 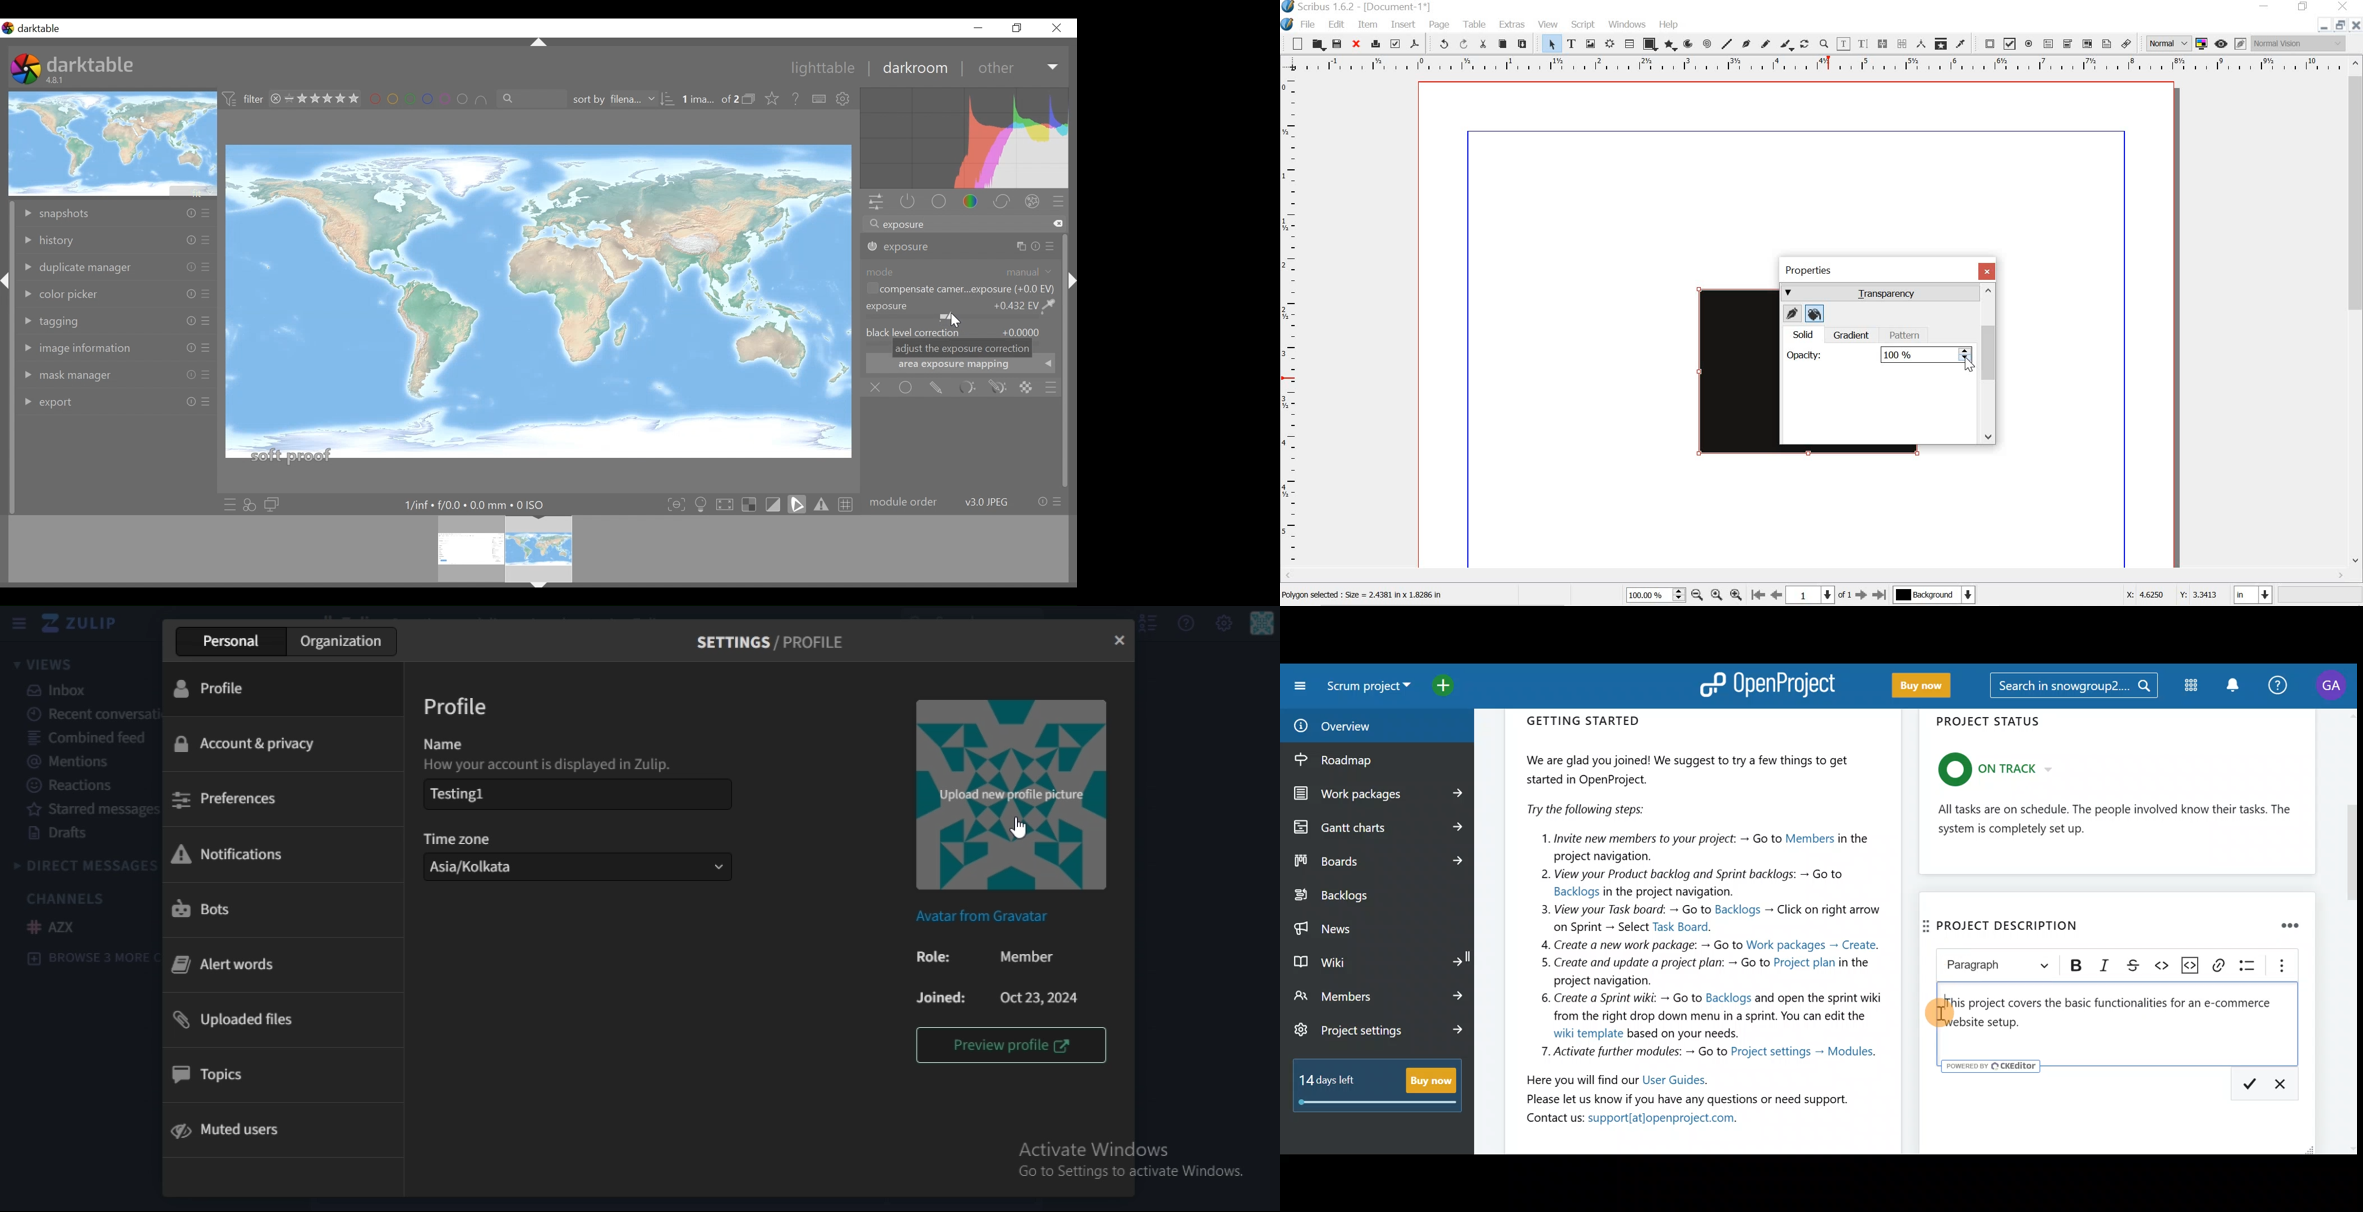 What do you see at coordinates (1802, 335) in the screenshot?
I see `solid` at bounding box center [1802, 335].